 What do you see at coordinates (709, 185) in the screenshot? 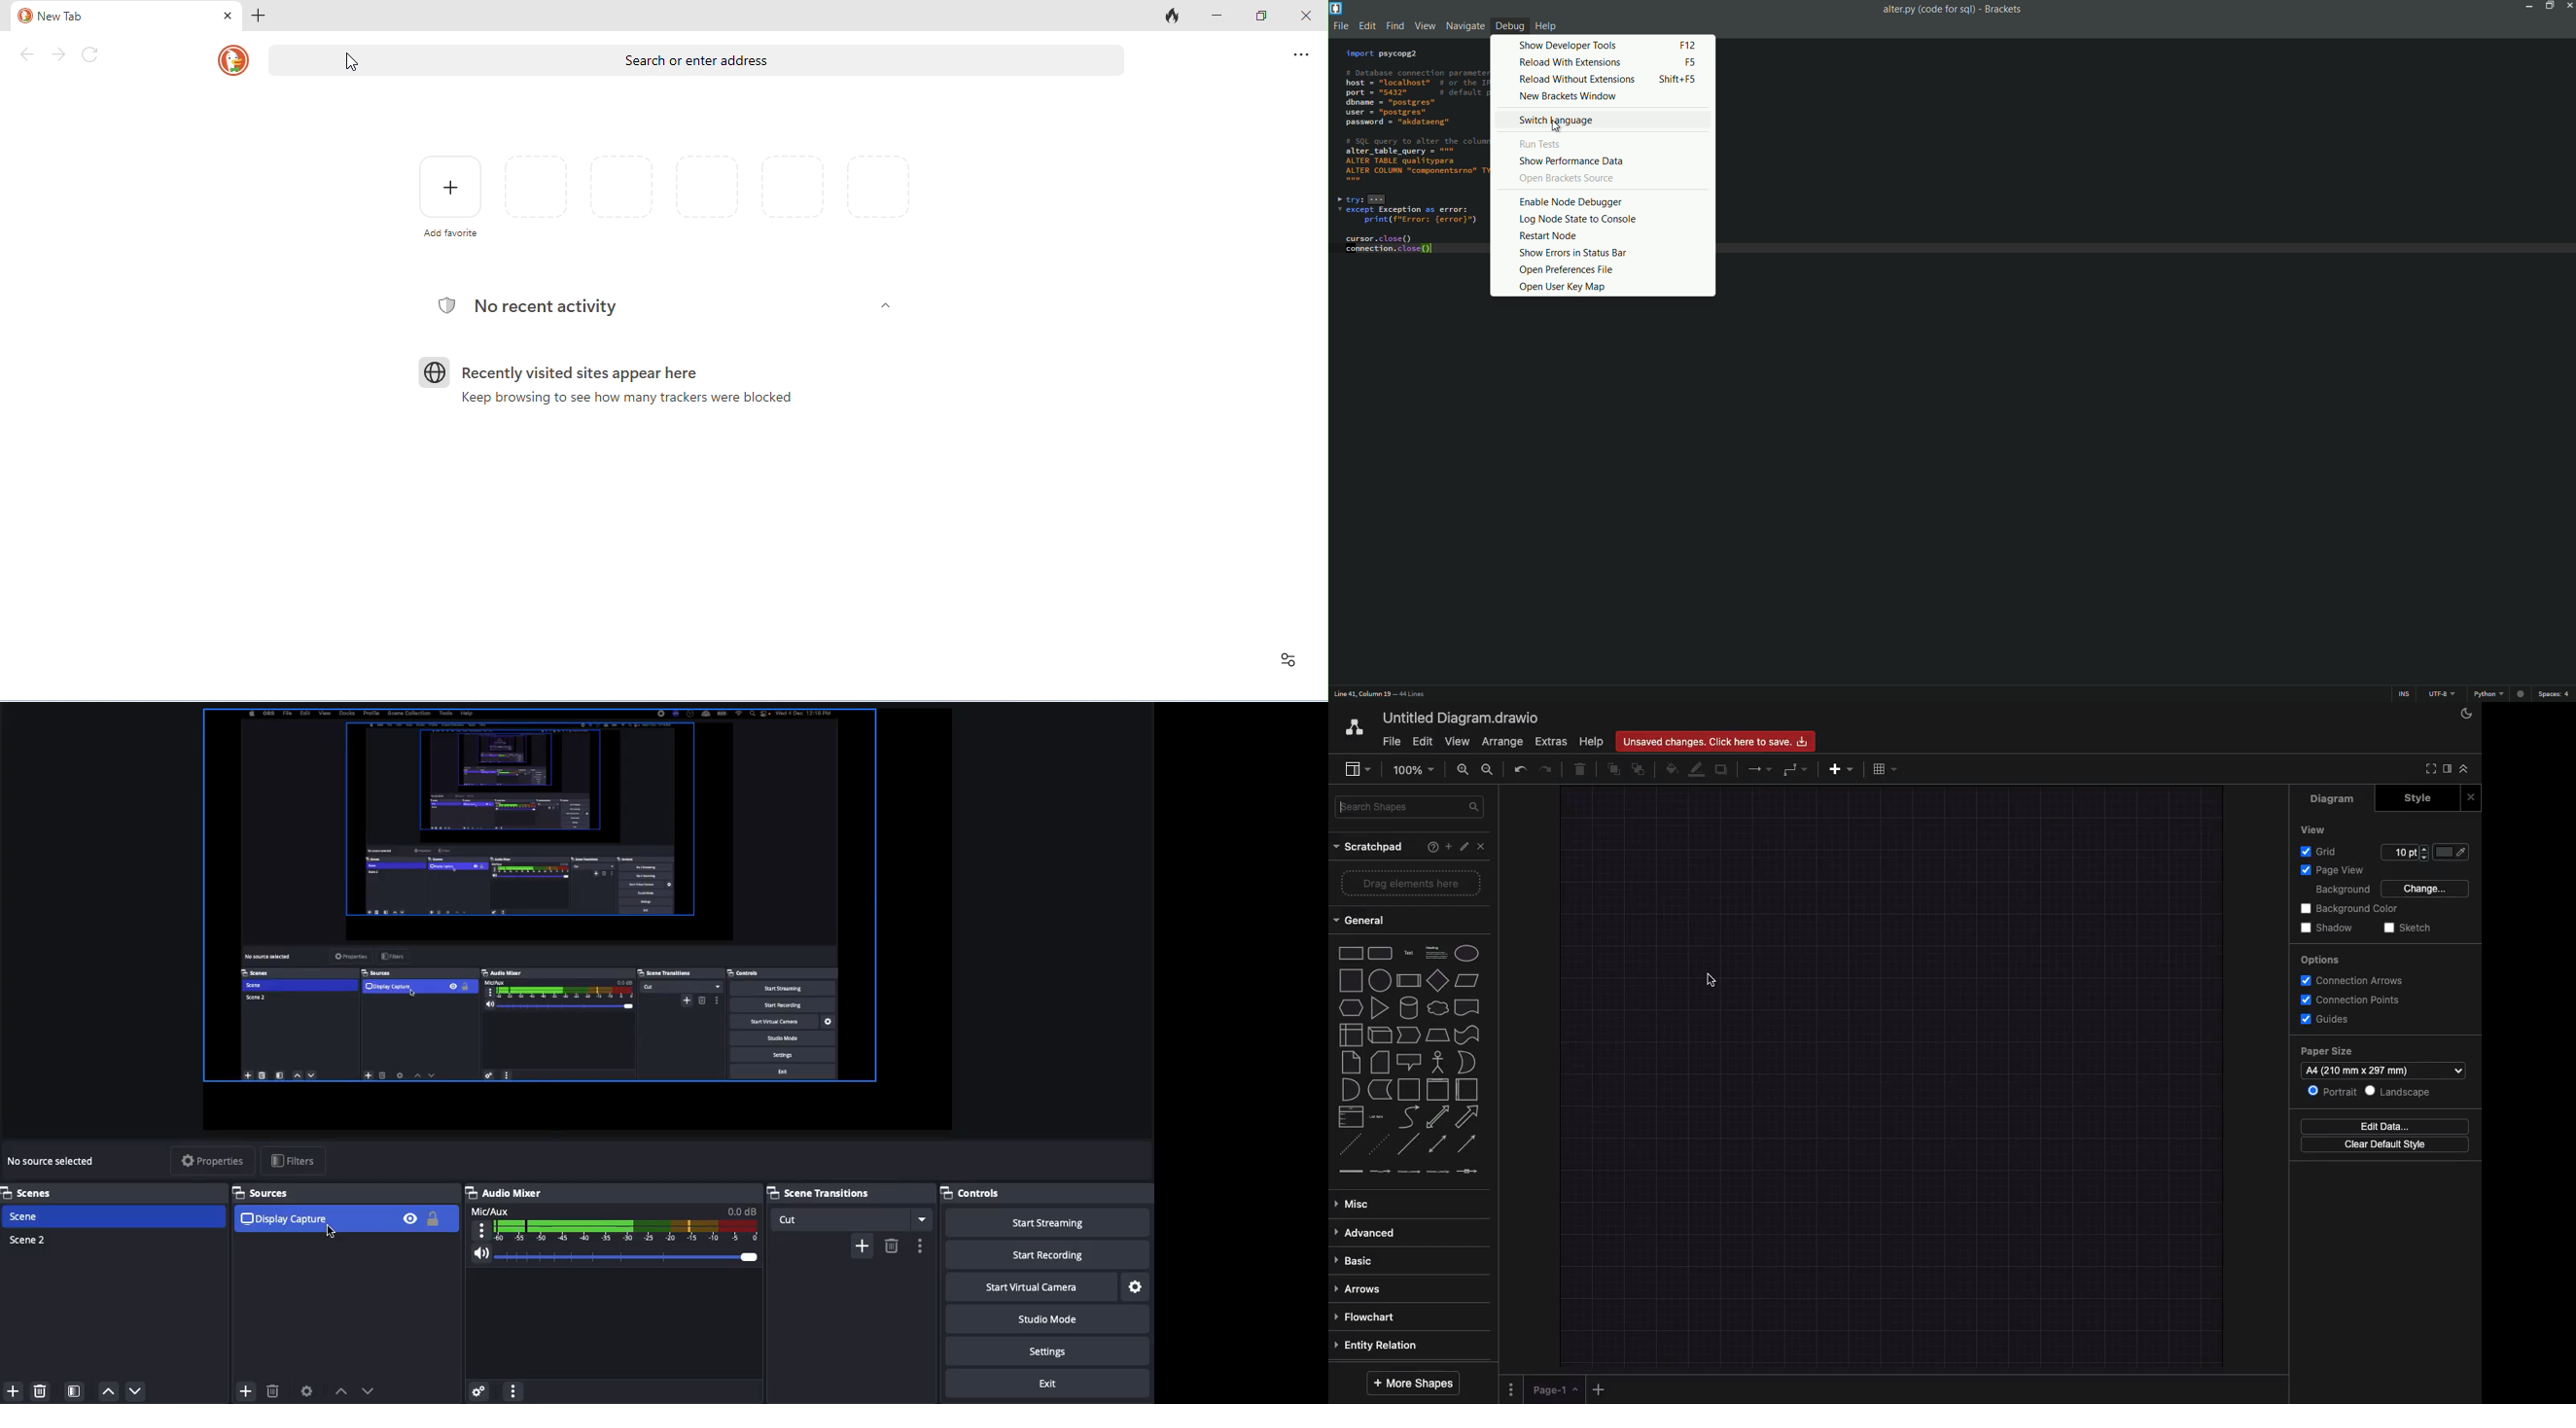
I see `favorites and recently visited pages` at bounding box center [709, 185].